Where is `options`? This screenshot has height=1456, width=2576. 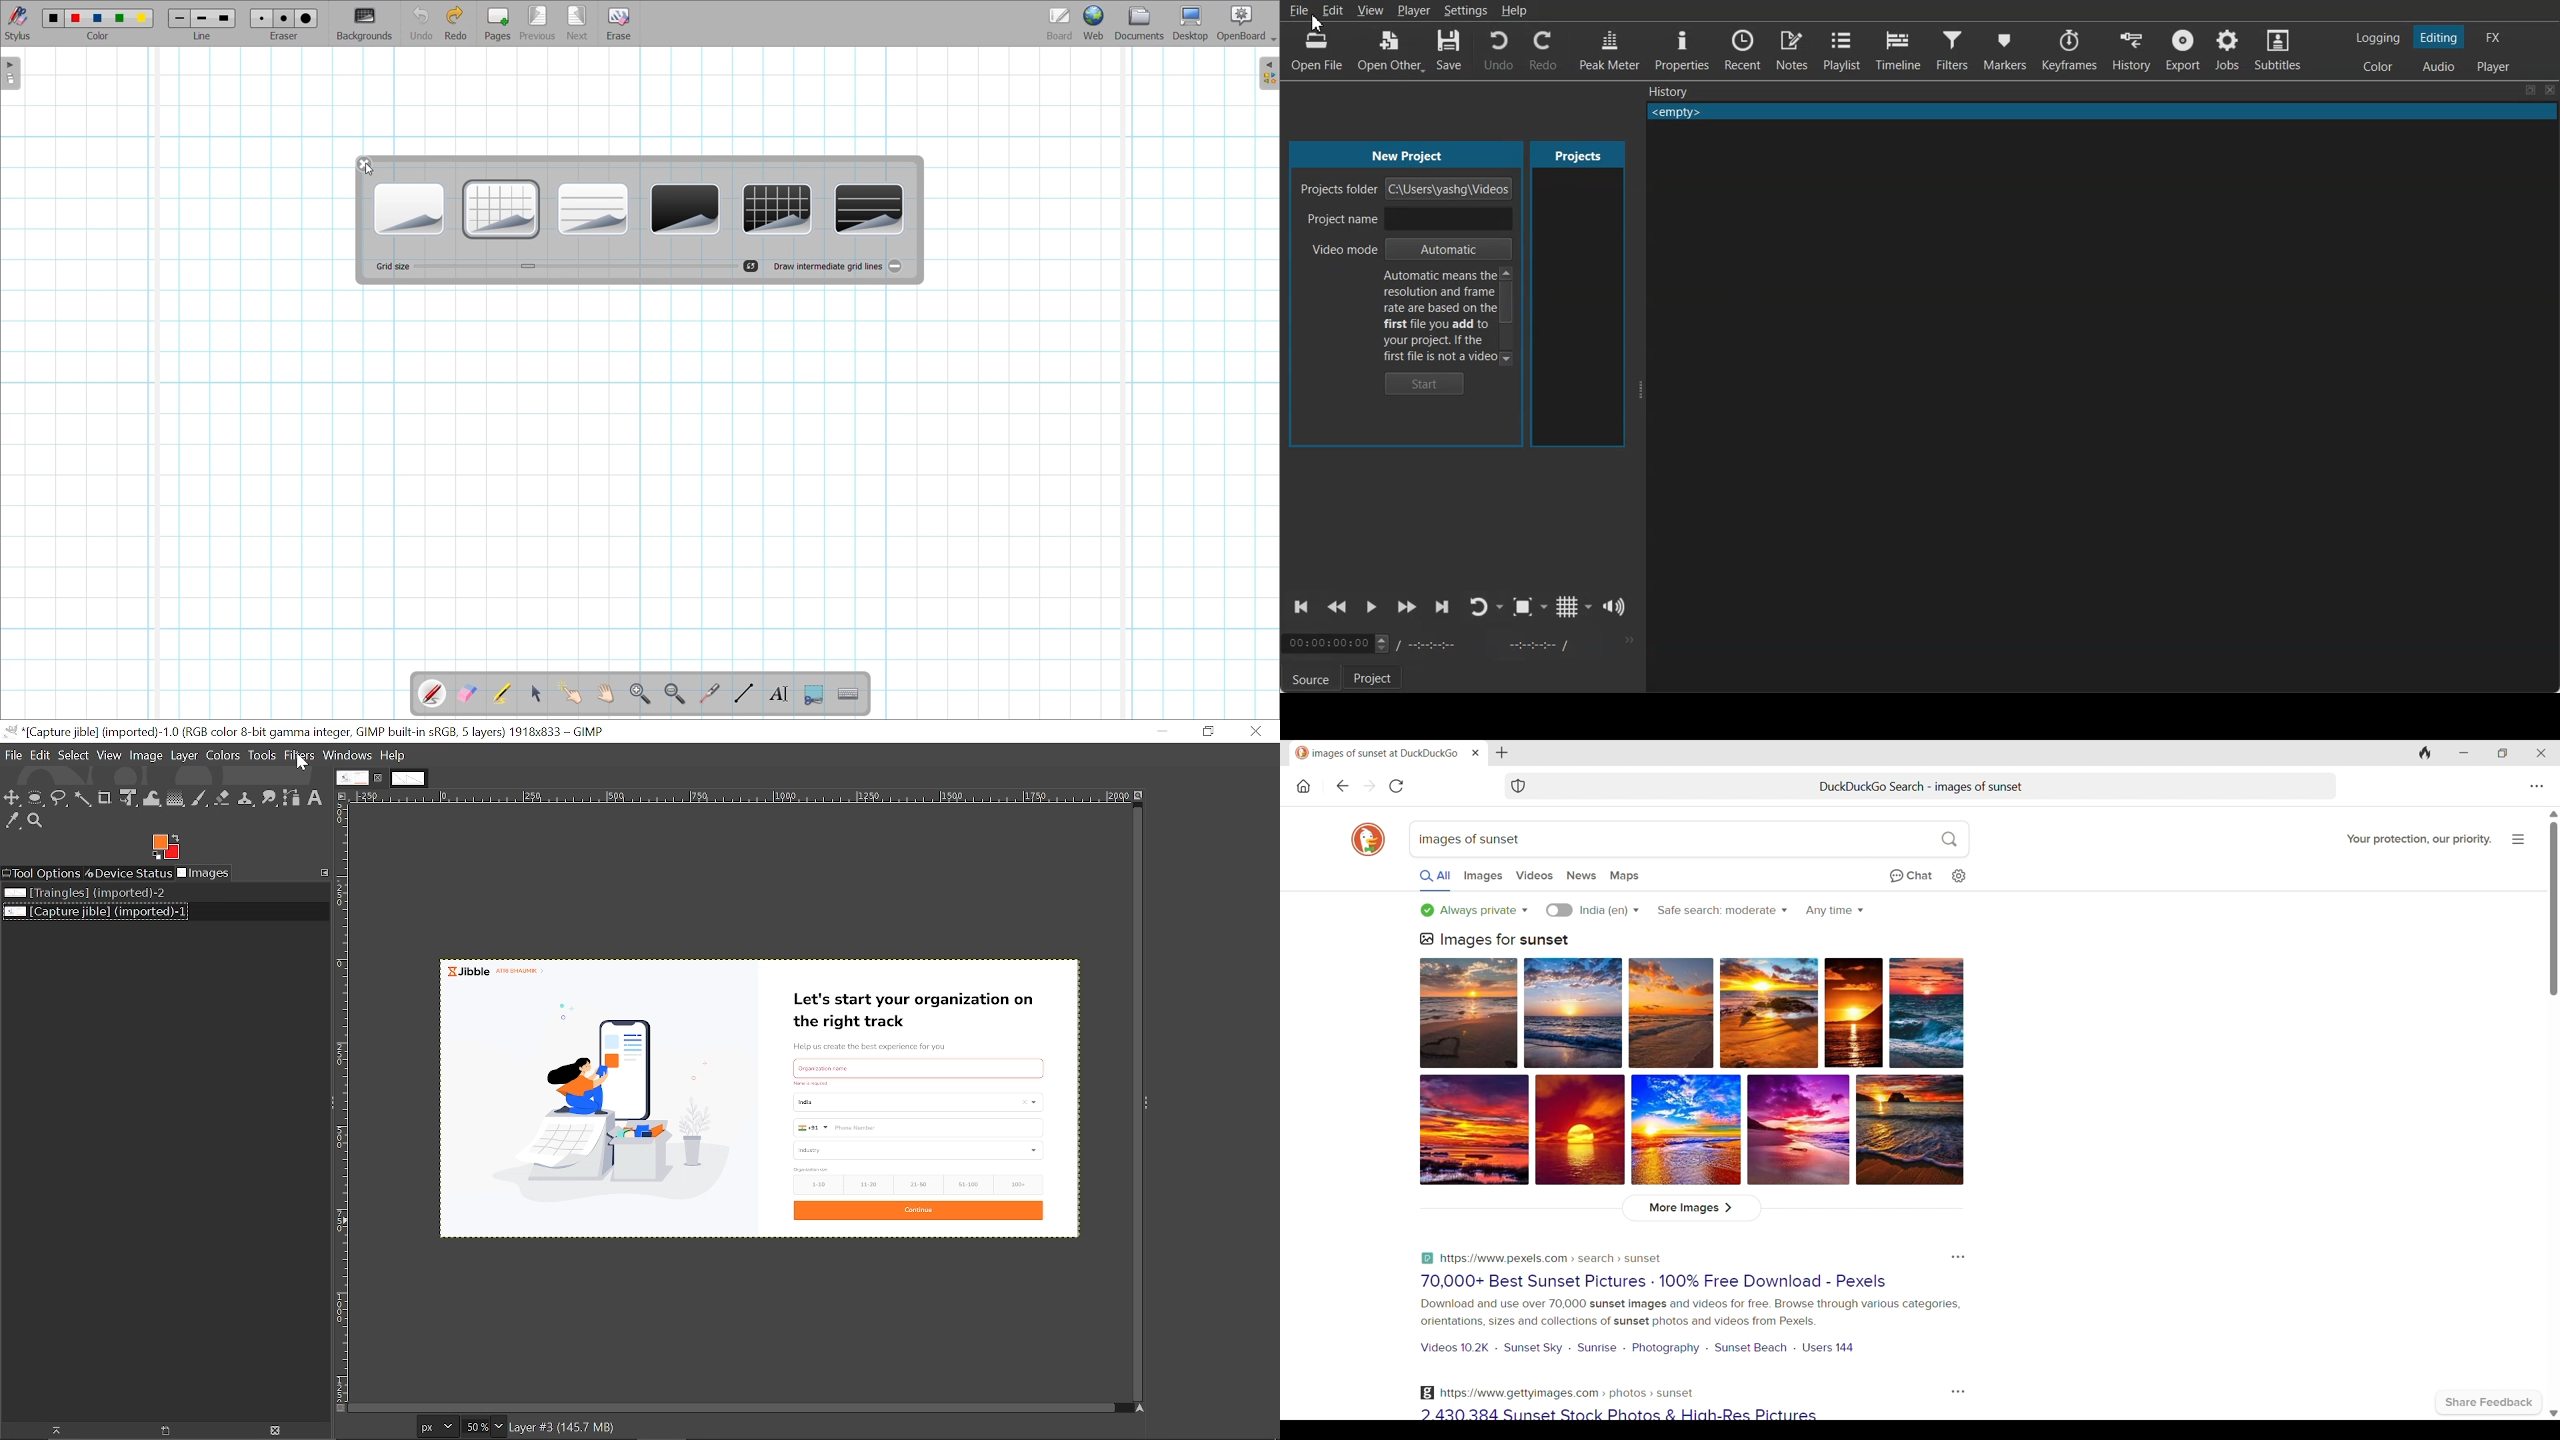 options is located at coordinates (1955, 1391).